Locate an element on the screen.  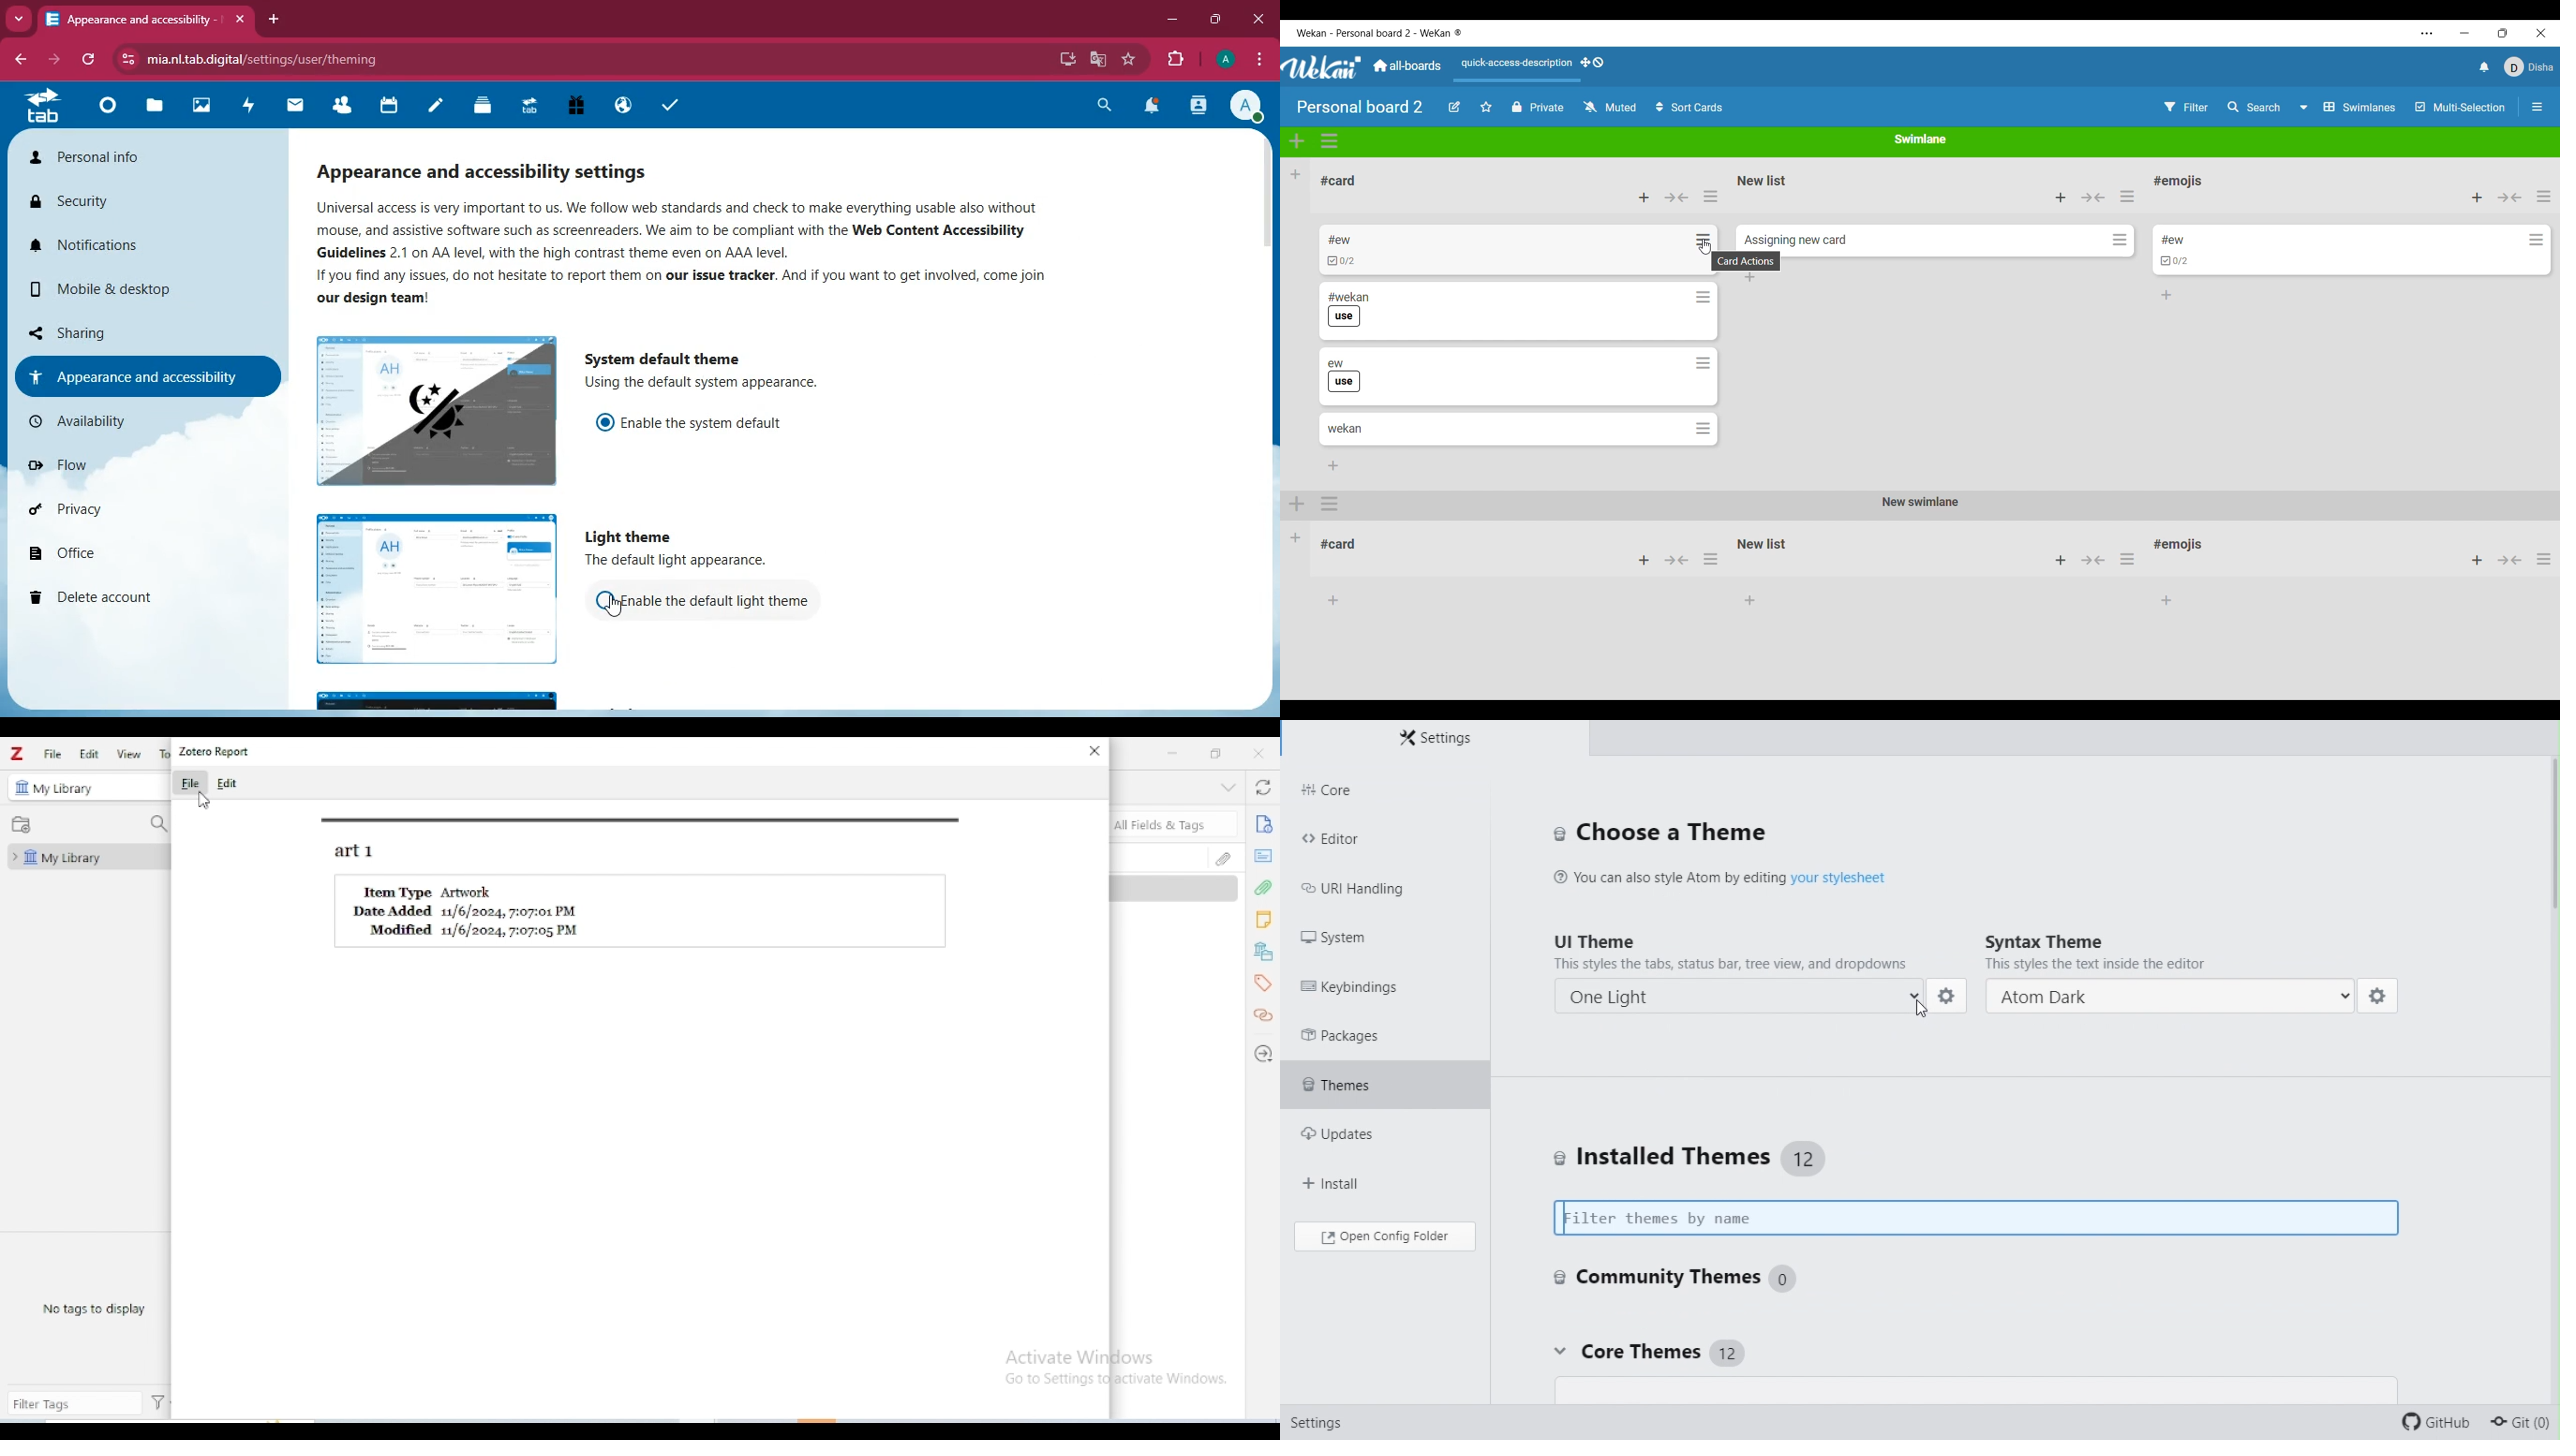
url is located at coordinates (263, 59).